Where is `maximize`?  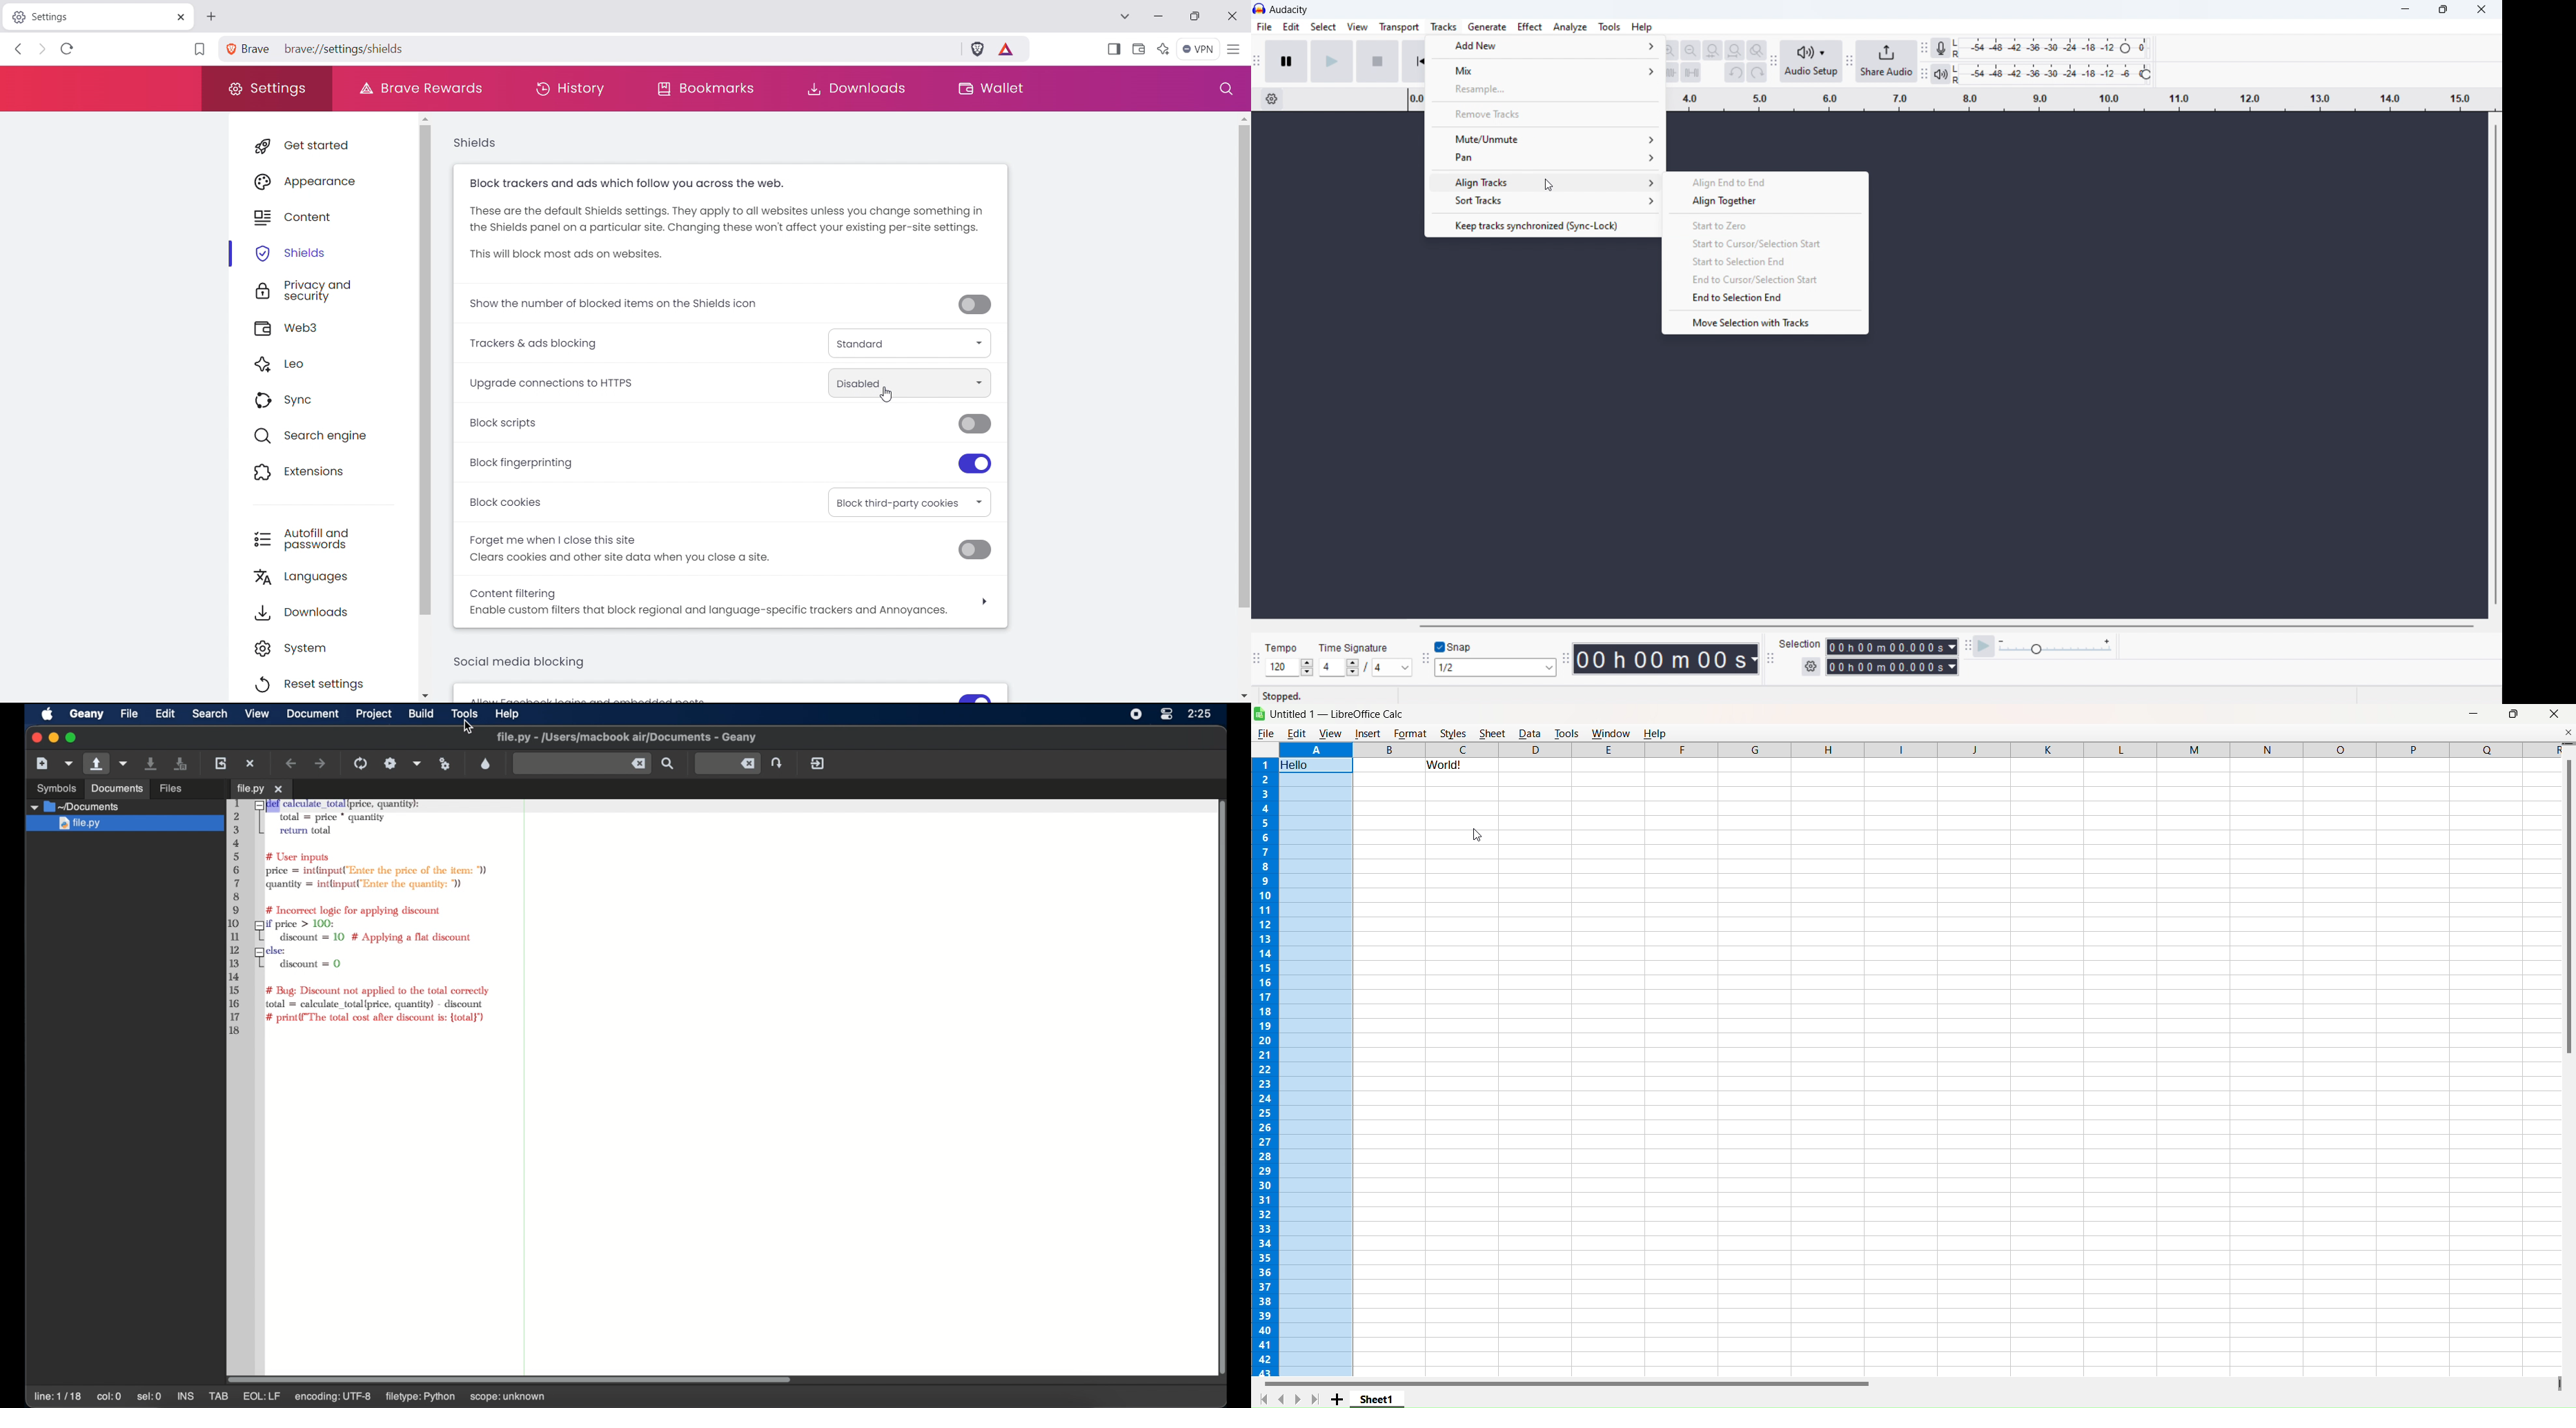 maximize is located at coordinates (2444, 10).